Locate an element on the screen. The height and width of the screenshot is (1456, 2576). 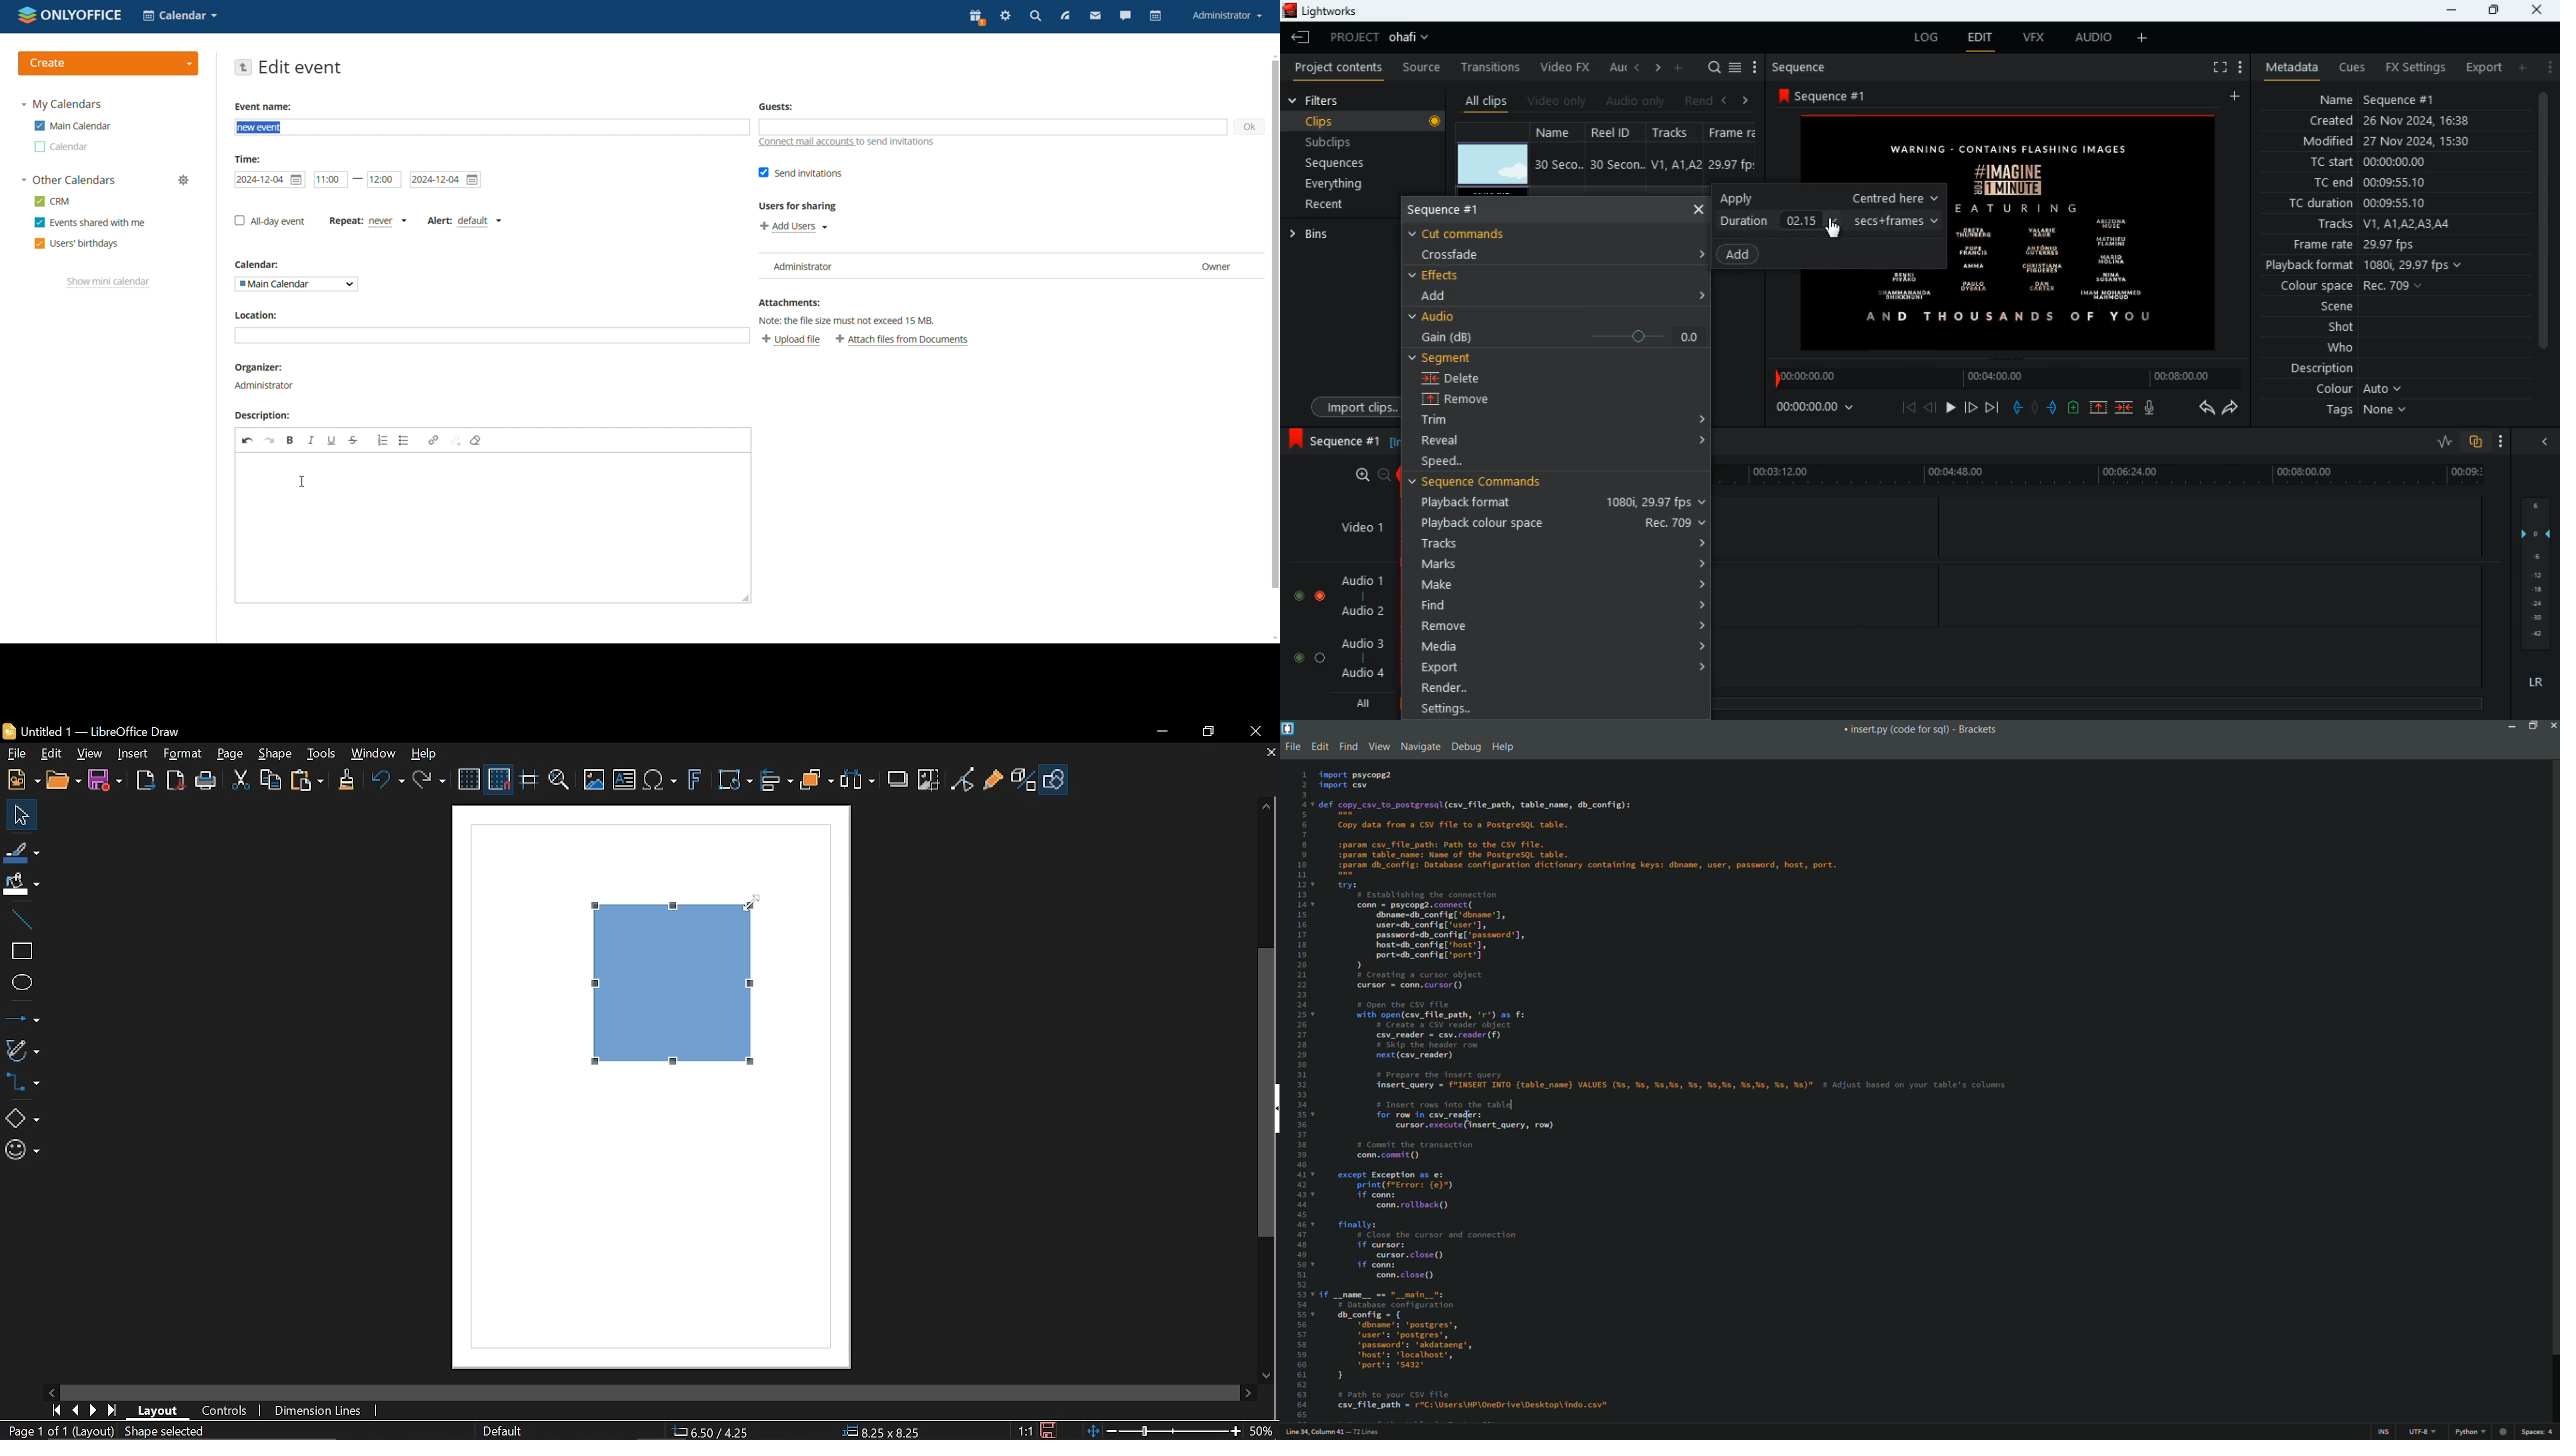
import clips is located at coordinates (1351, 406).